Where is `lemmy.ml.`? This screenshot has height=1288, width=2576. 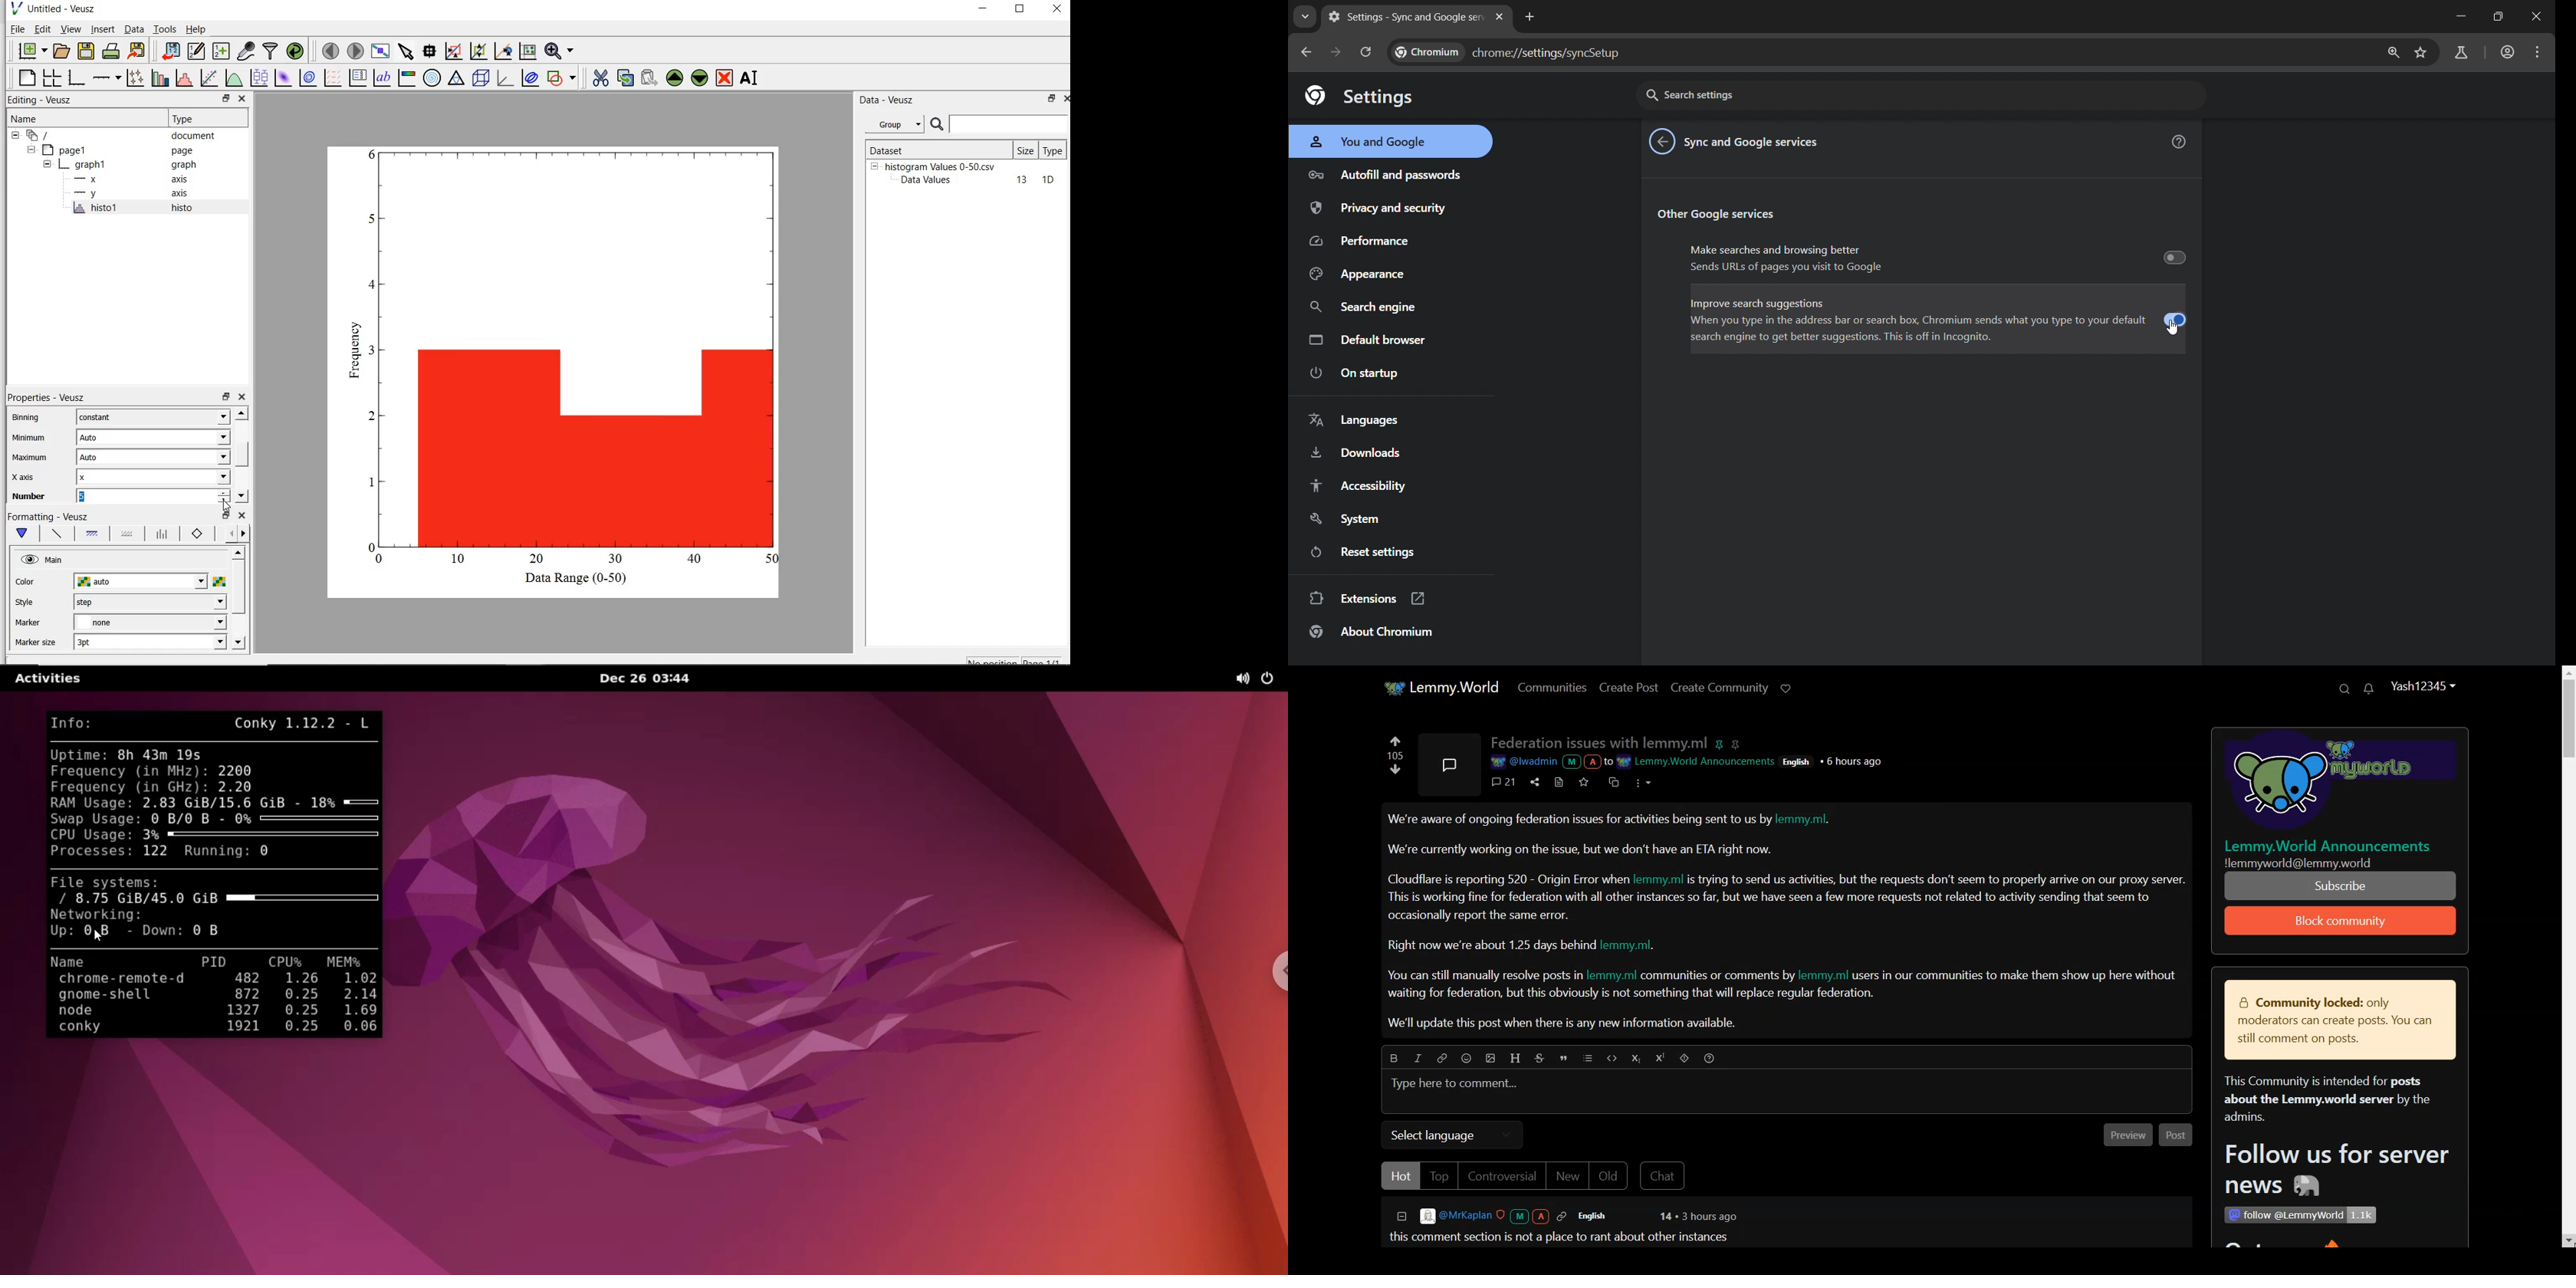
lemmy.ml. is located at coordinates (1809, 818).